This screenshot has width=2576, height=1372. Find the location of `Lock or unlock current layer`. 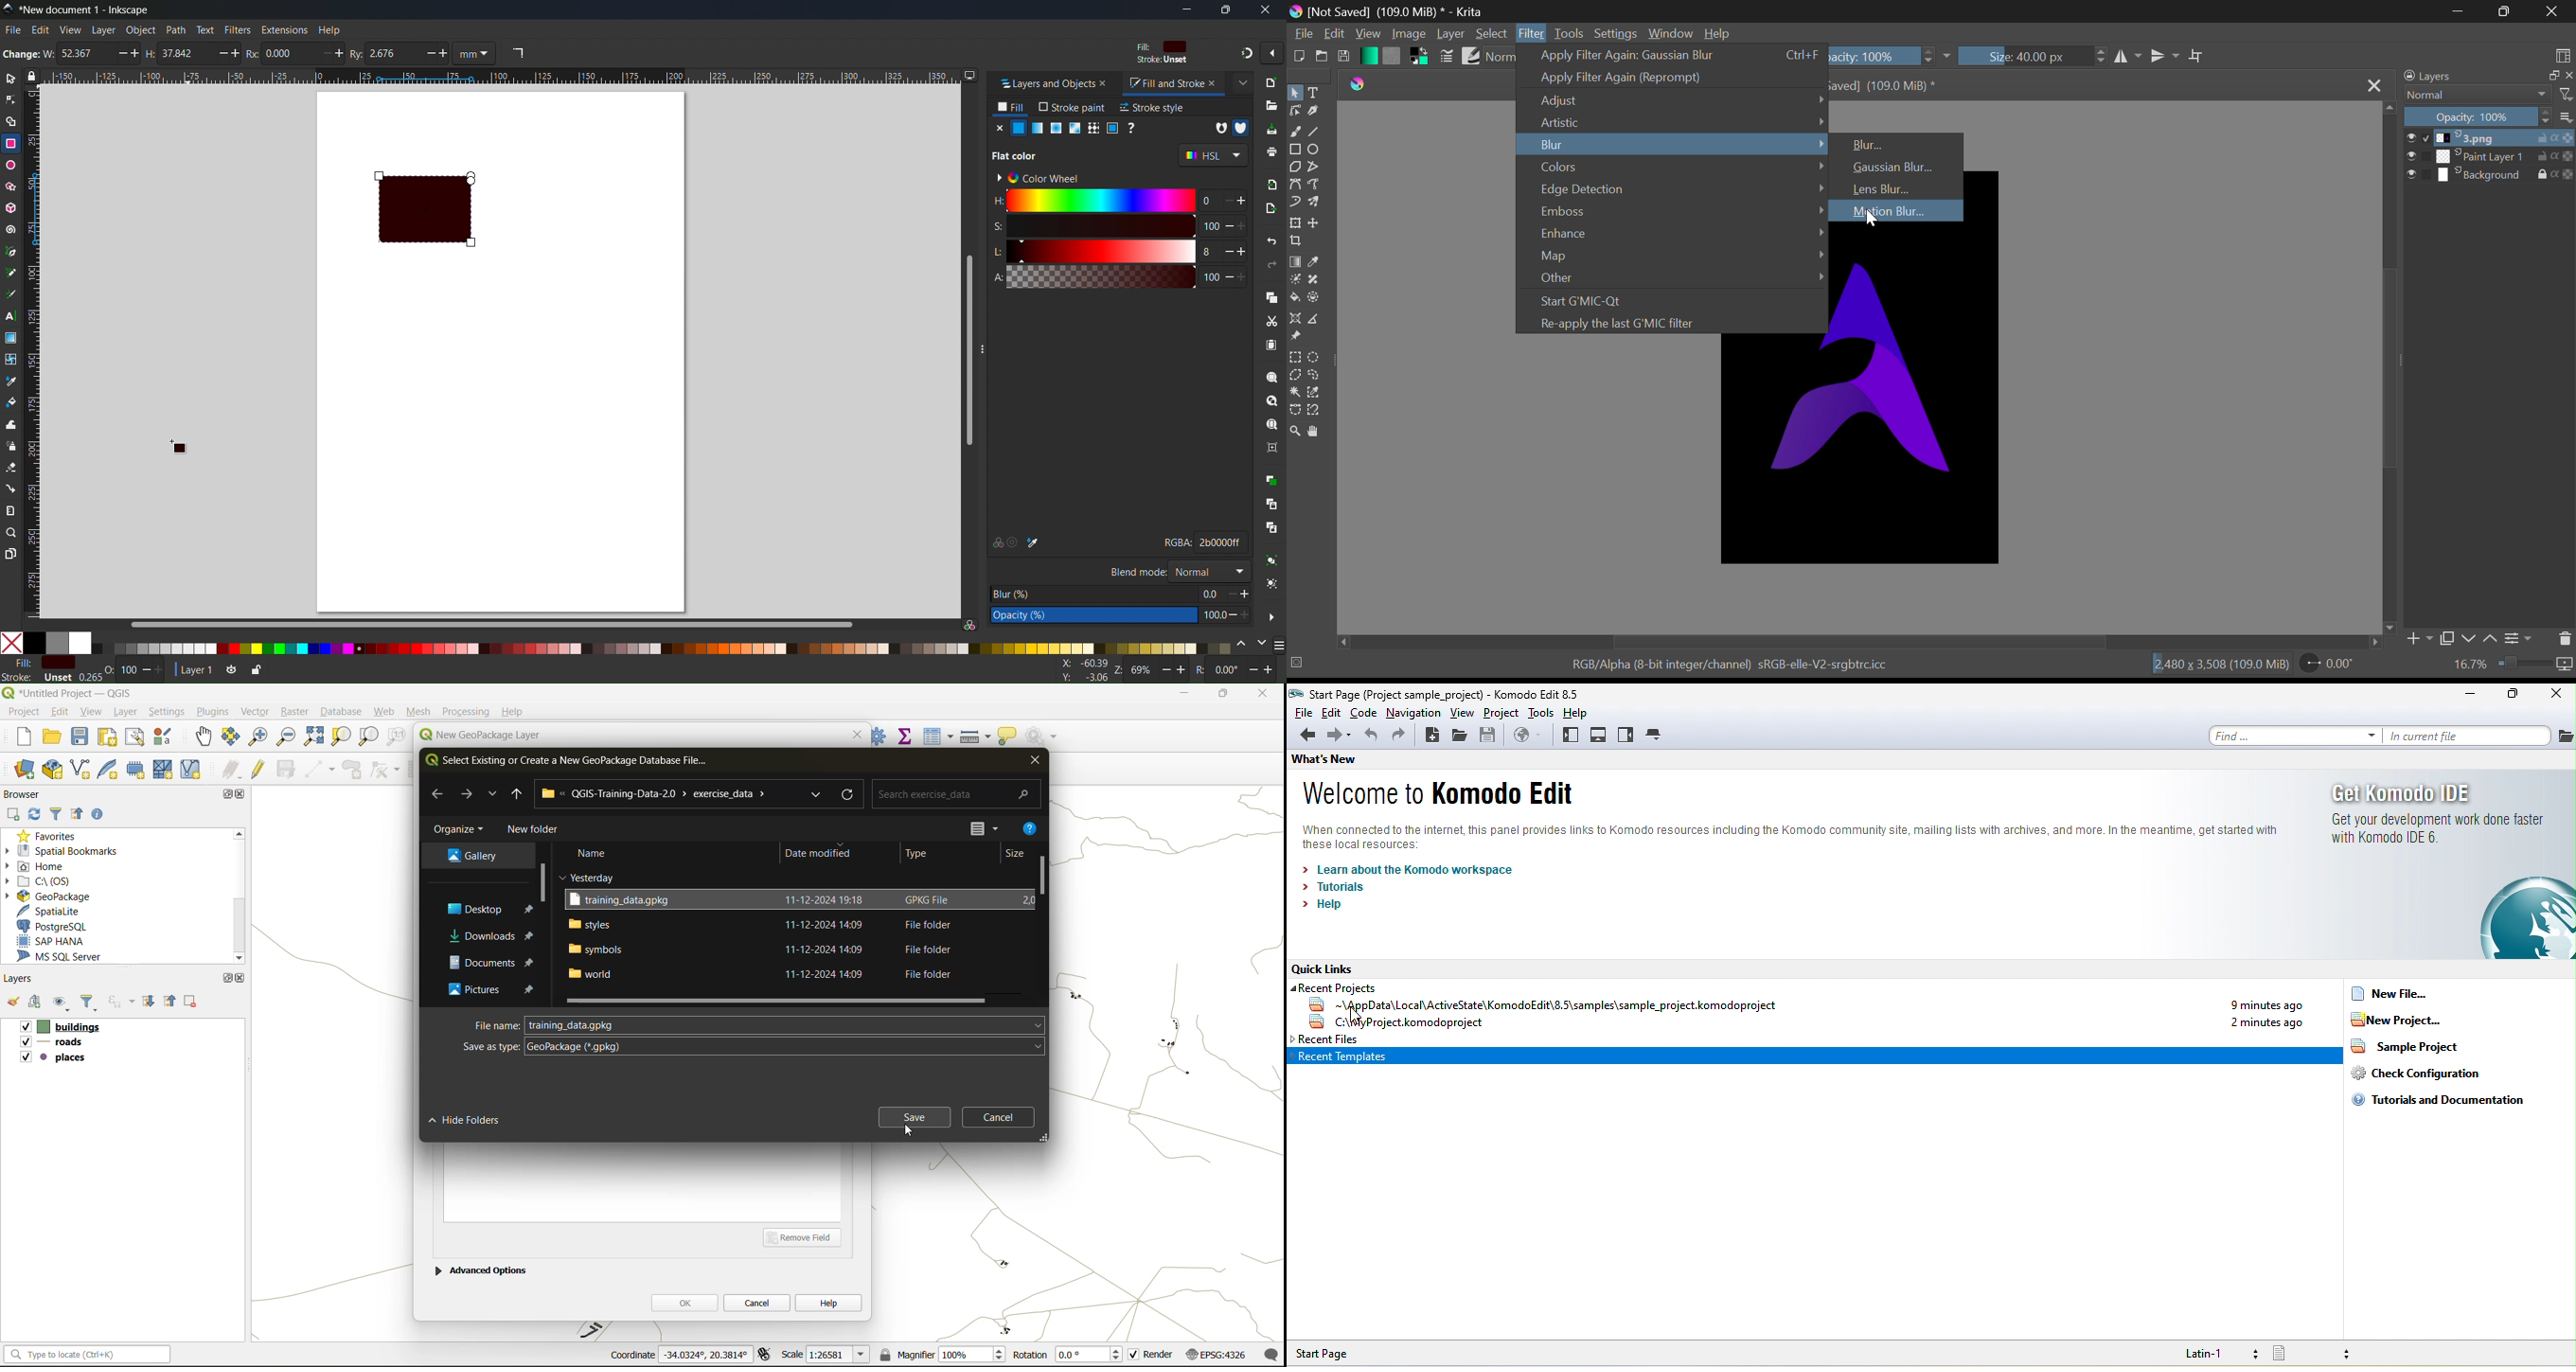

Lock or unlock current layer is located at coordinates (255, 671).